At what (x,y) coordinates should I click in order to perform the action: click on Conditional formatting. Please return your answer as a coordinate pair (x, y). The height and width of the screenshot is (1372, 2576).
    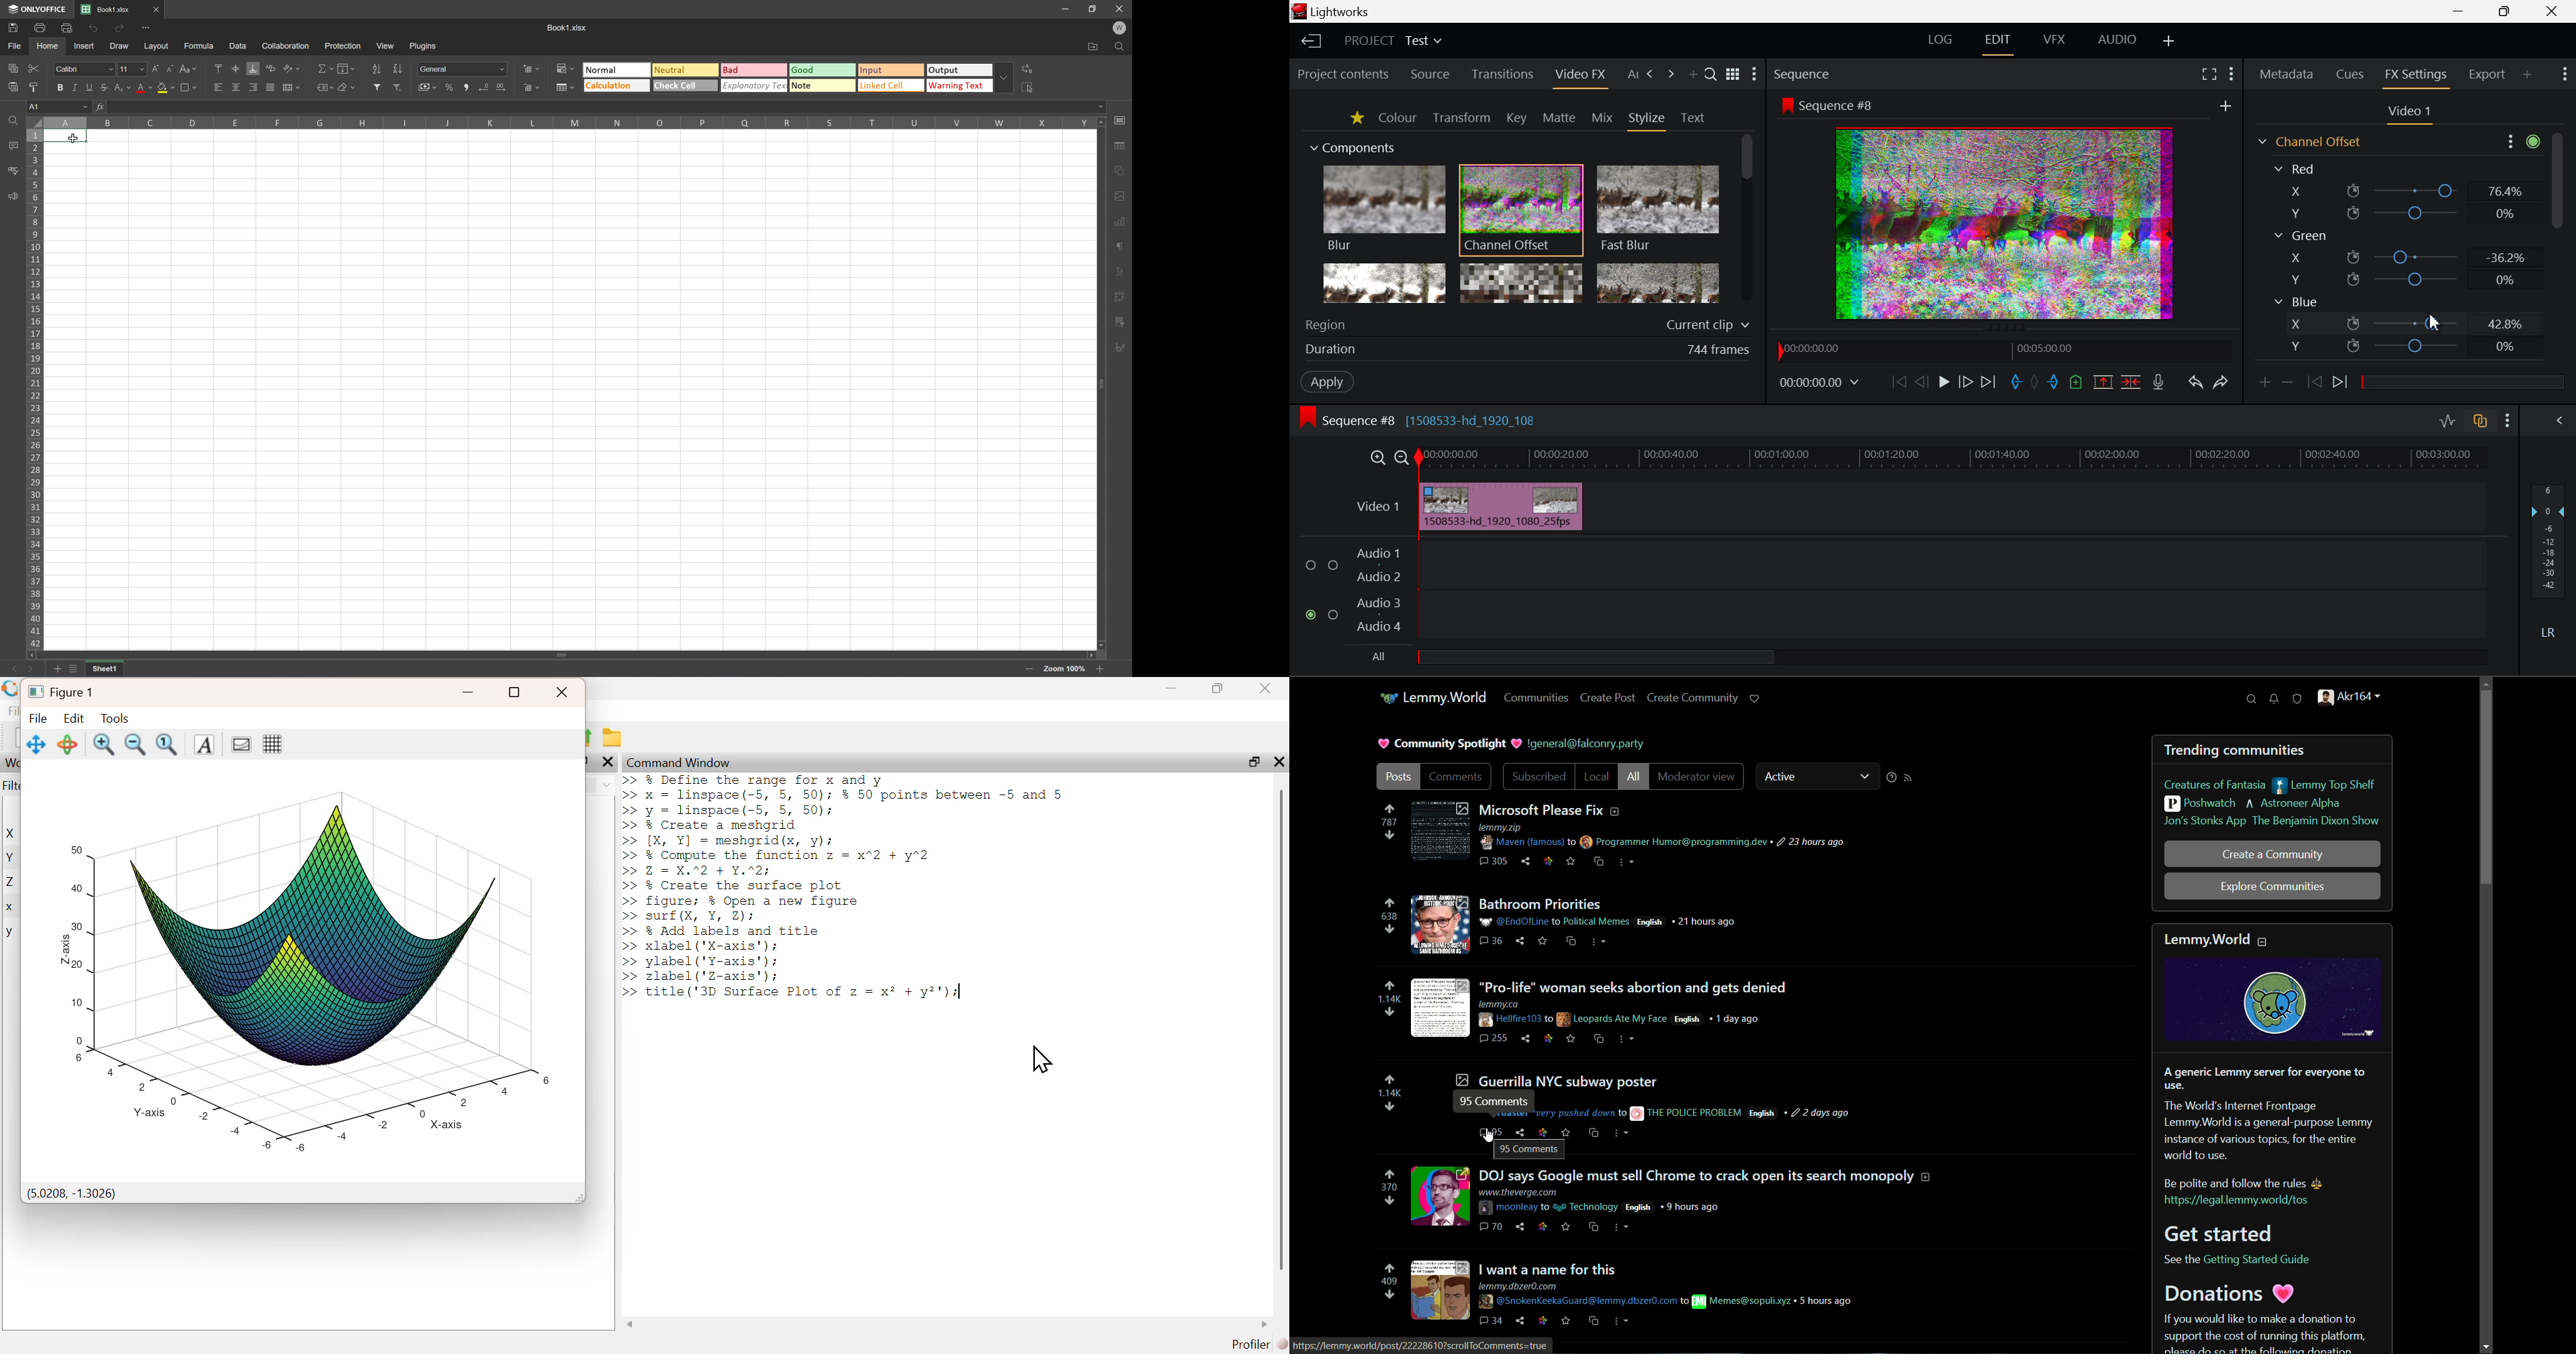
    Looking at the image, I should click on (565, 68).